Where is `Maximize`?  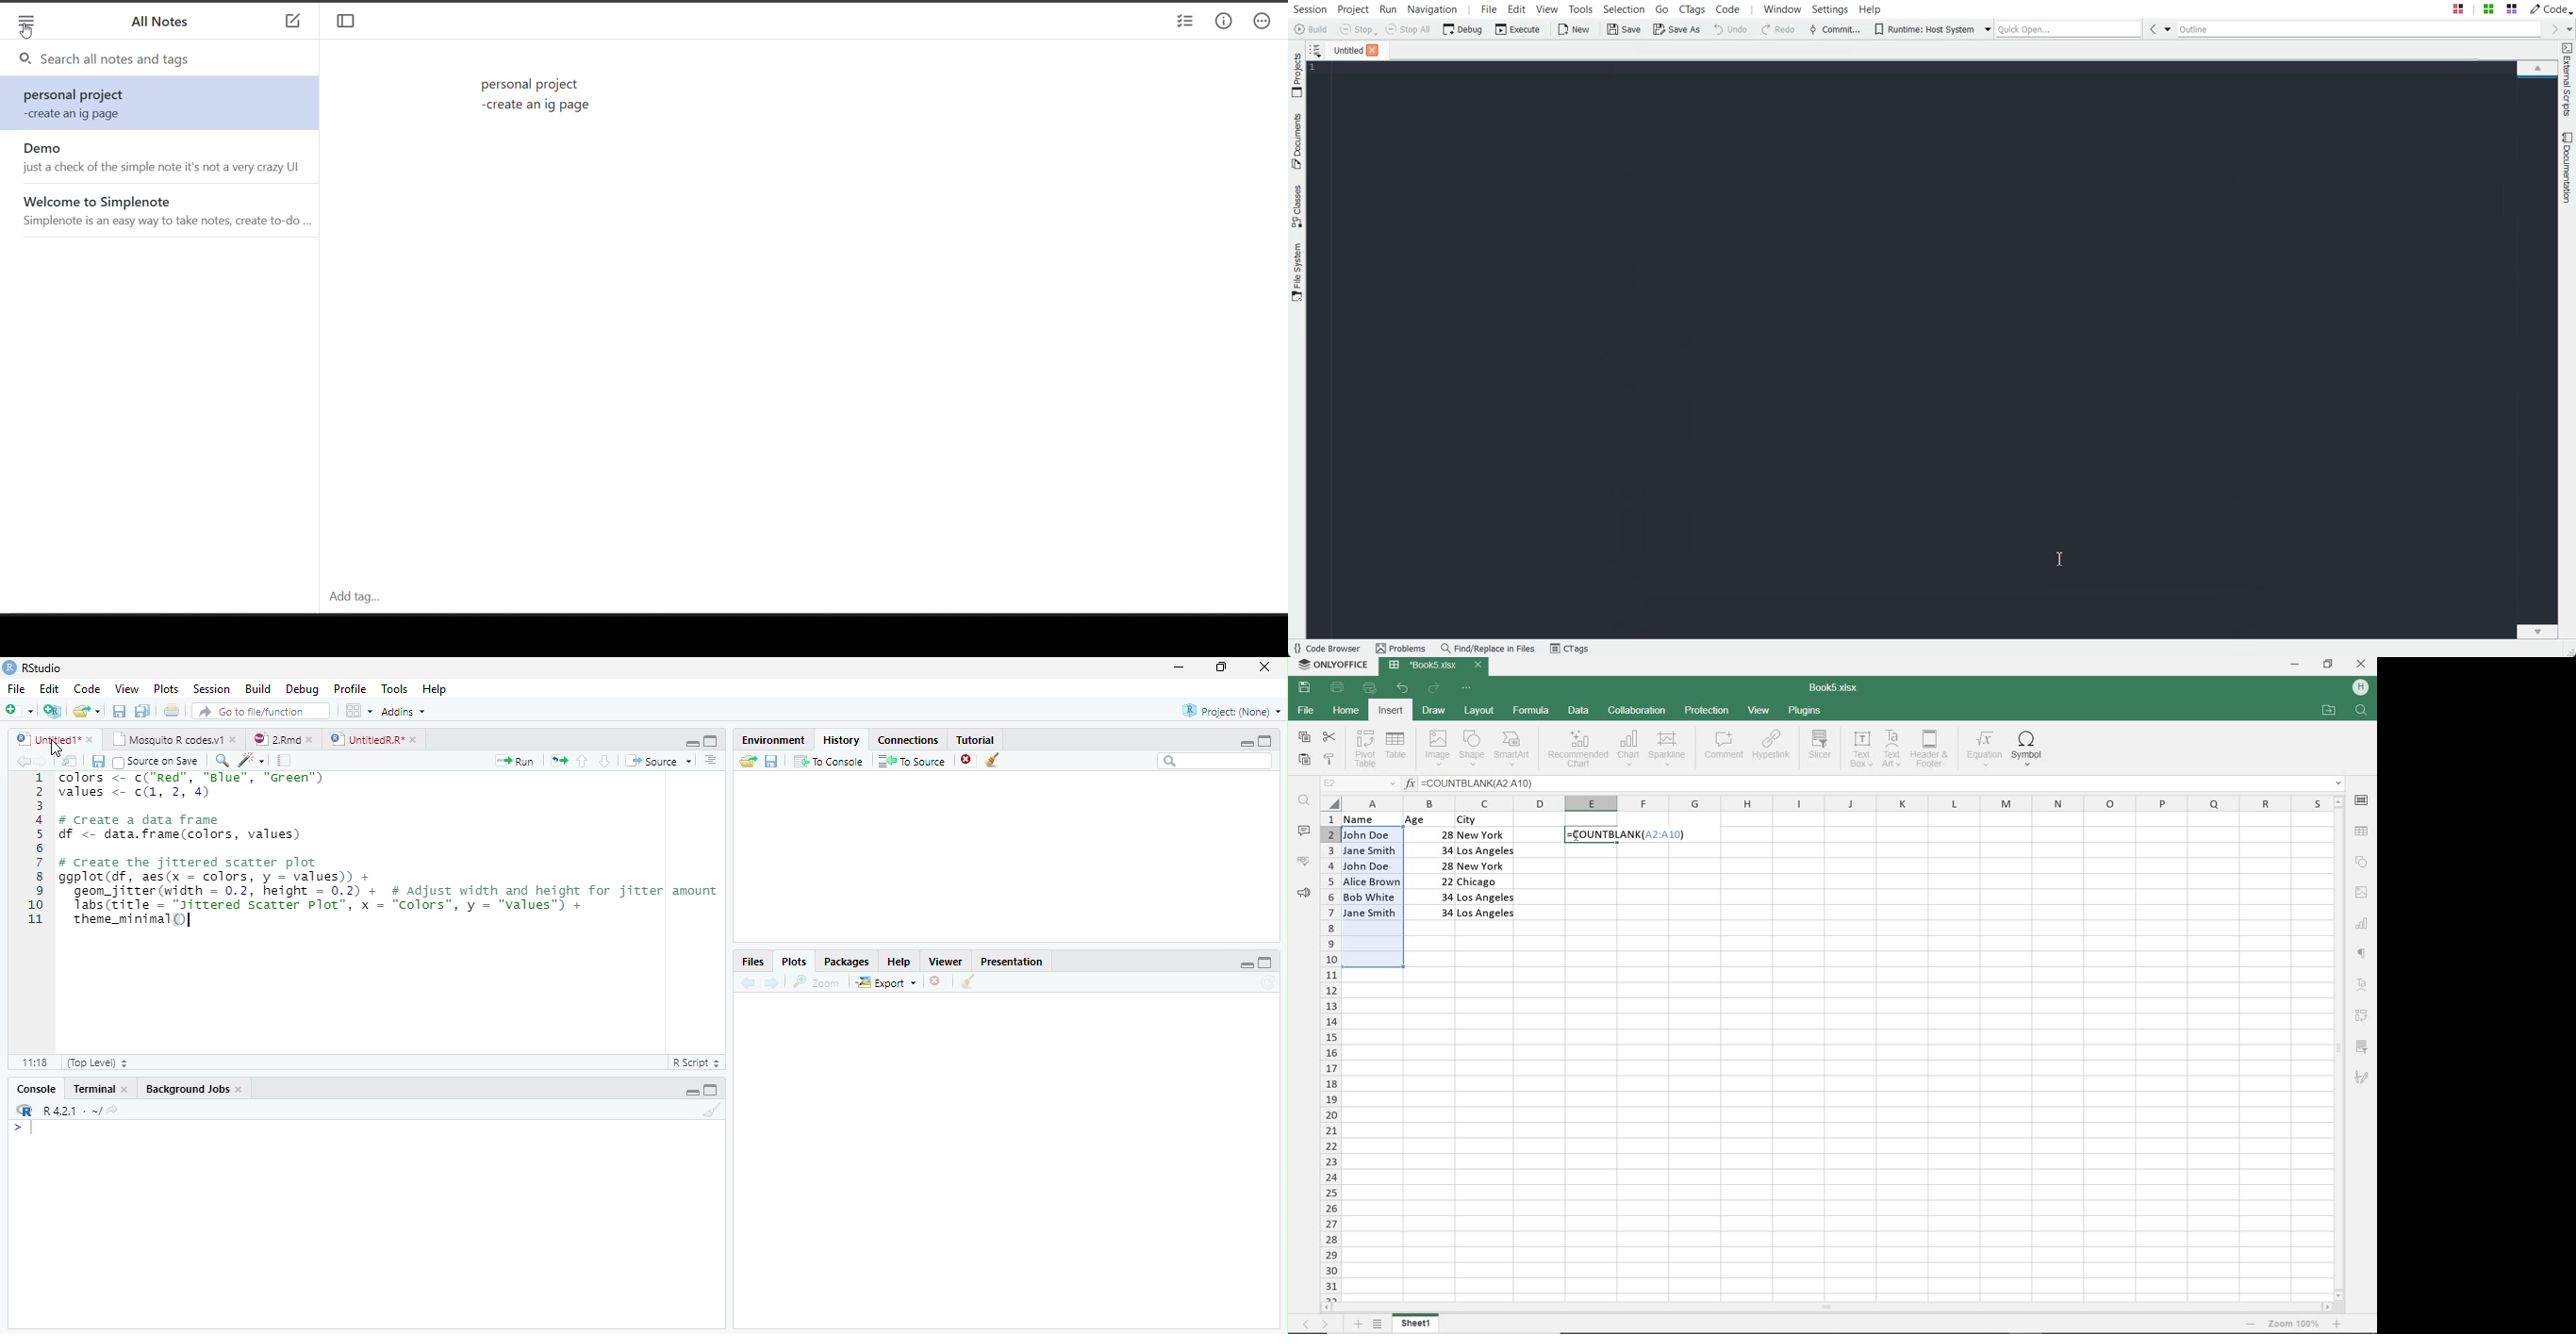 Maximize is located at coordinates (1265, 741).